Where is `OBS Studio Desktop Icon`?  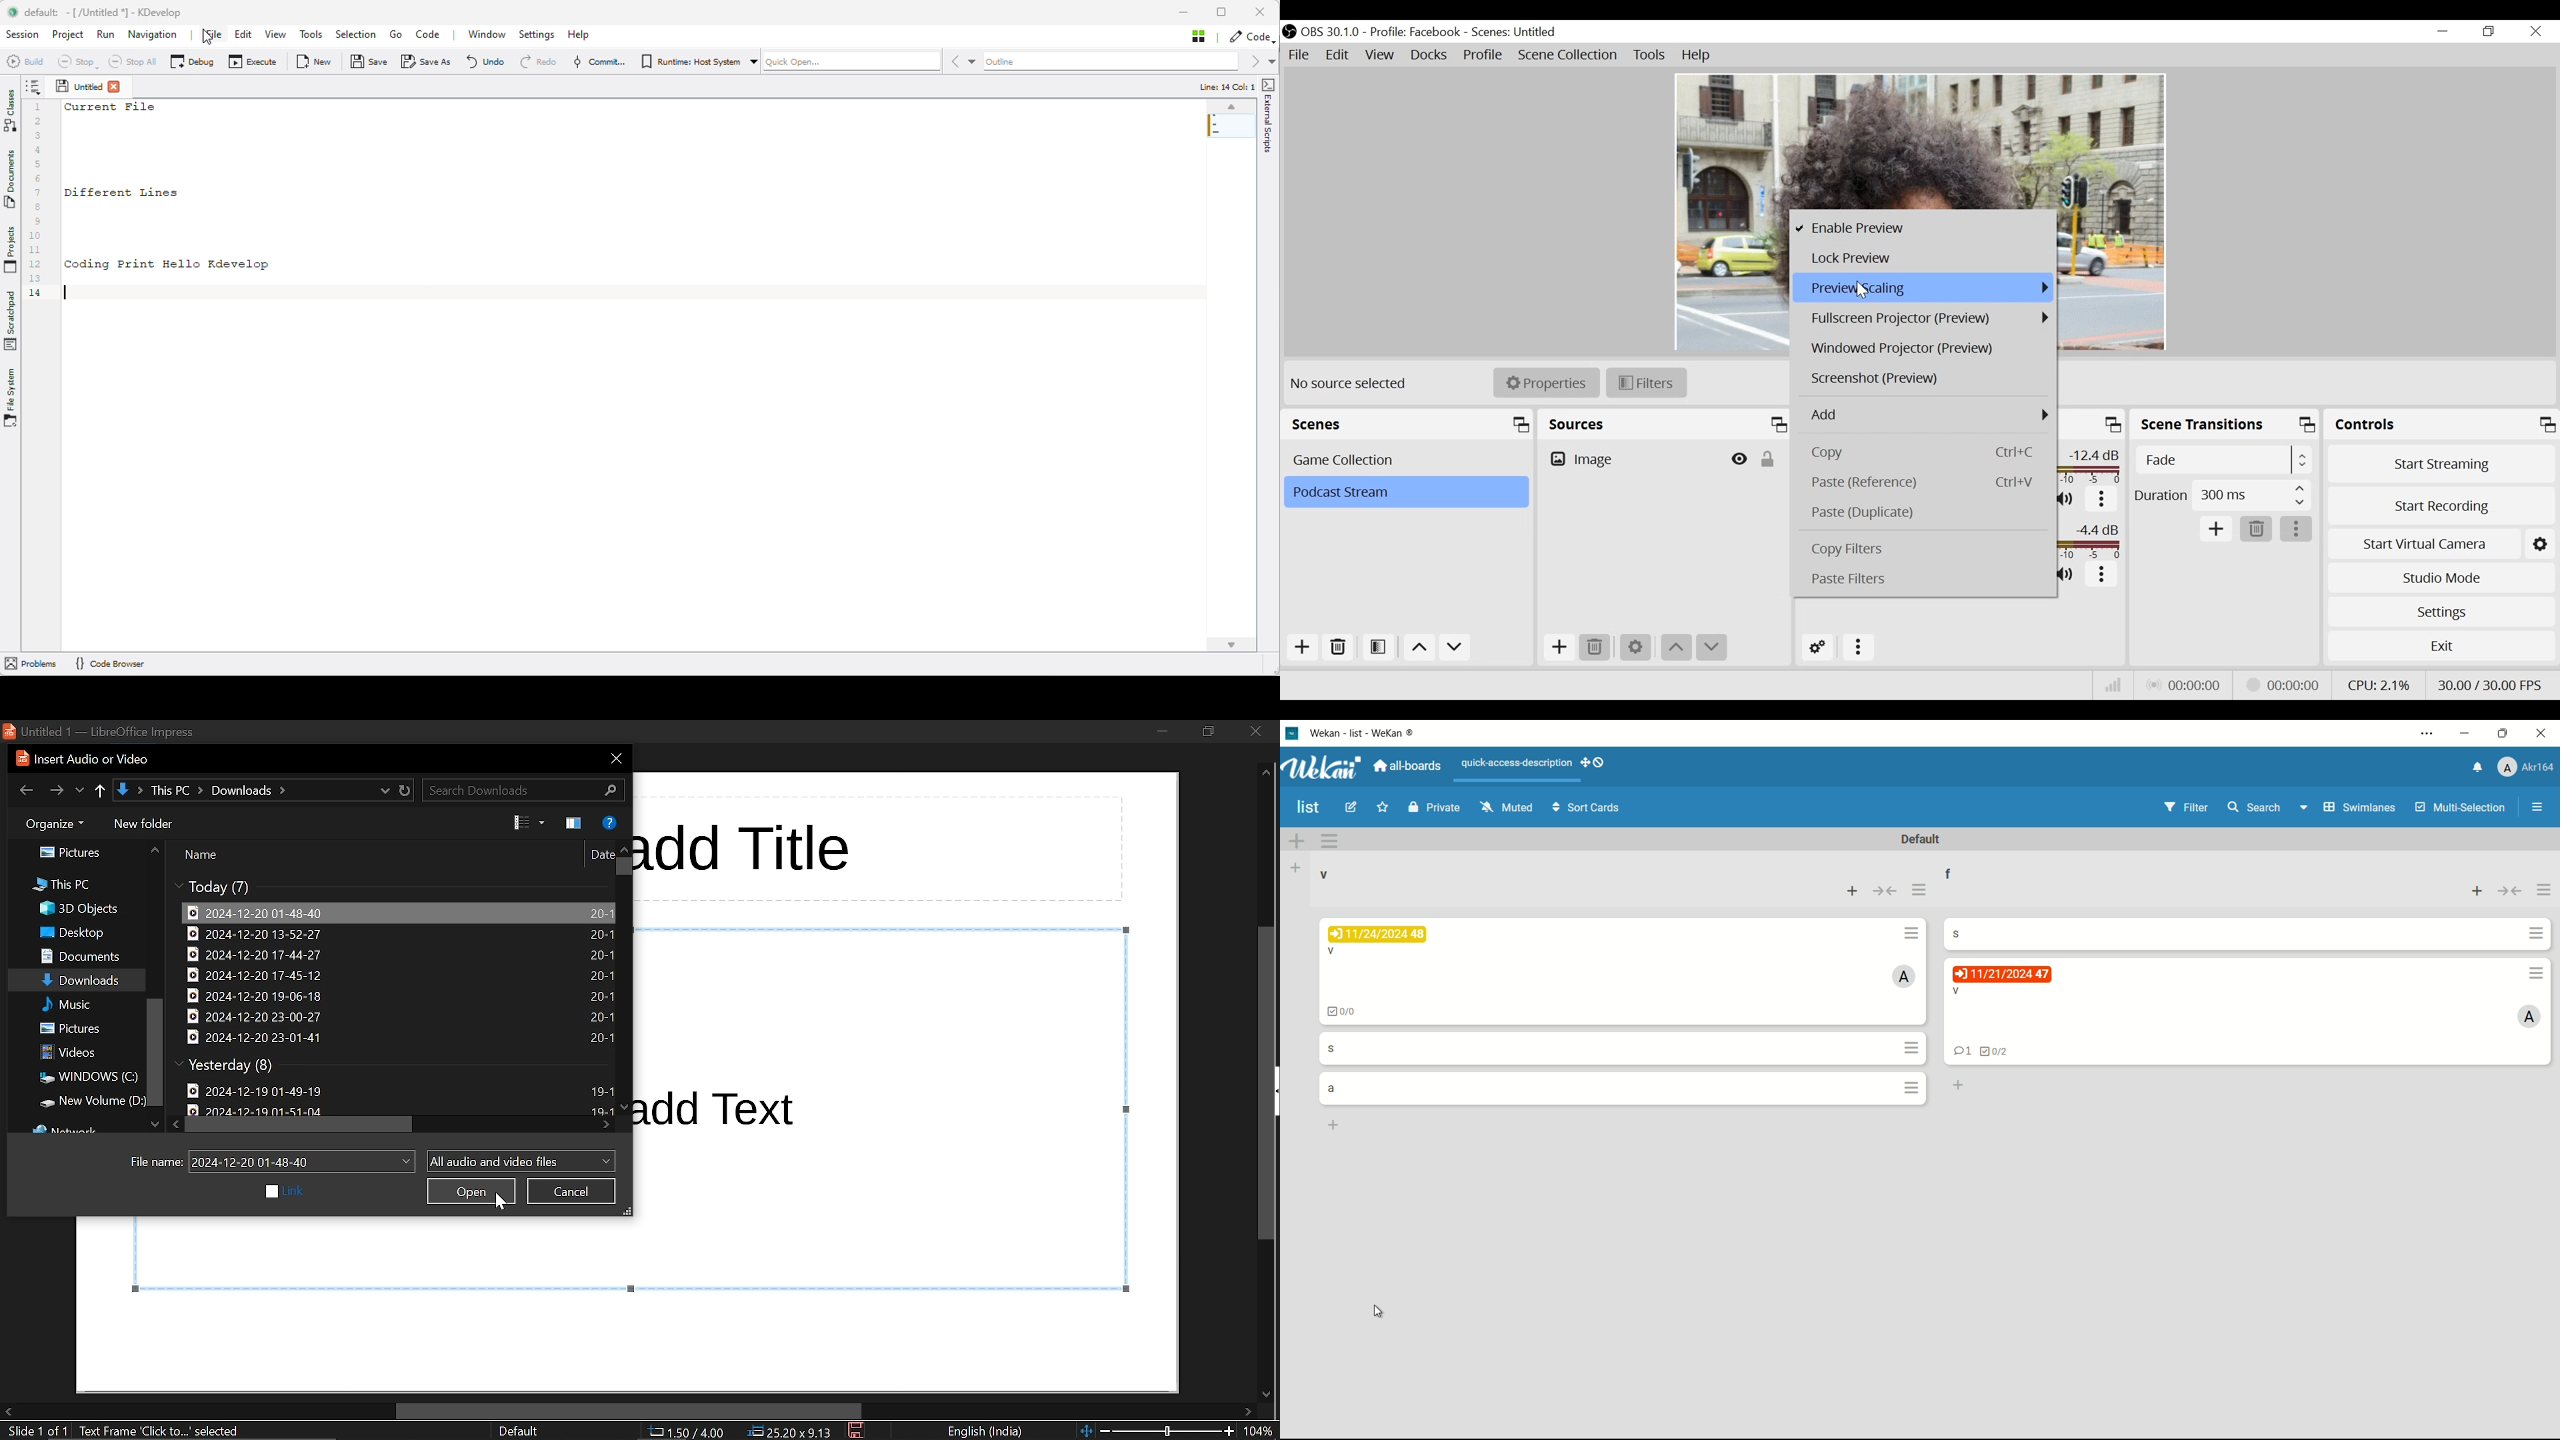
OBS Studio Desktop Icon is located at coordinates (1289, 31).